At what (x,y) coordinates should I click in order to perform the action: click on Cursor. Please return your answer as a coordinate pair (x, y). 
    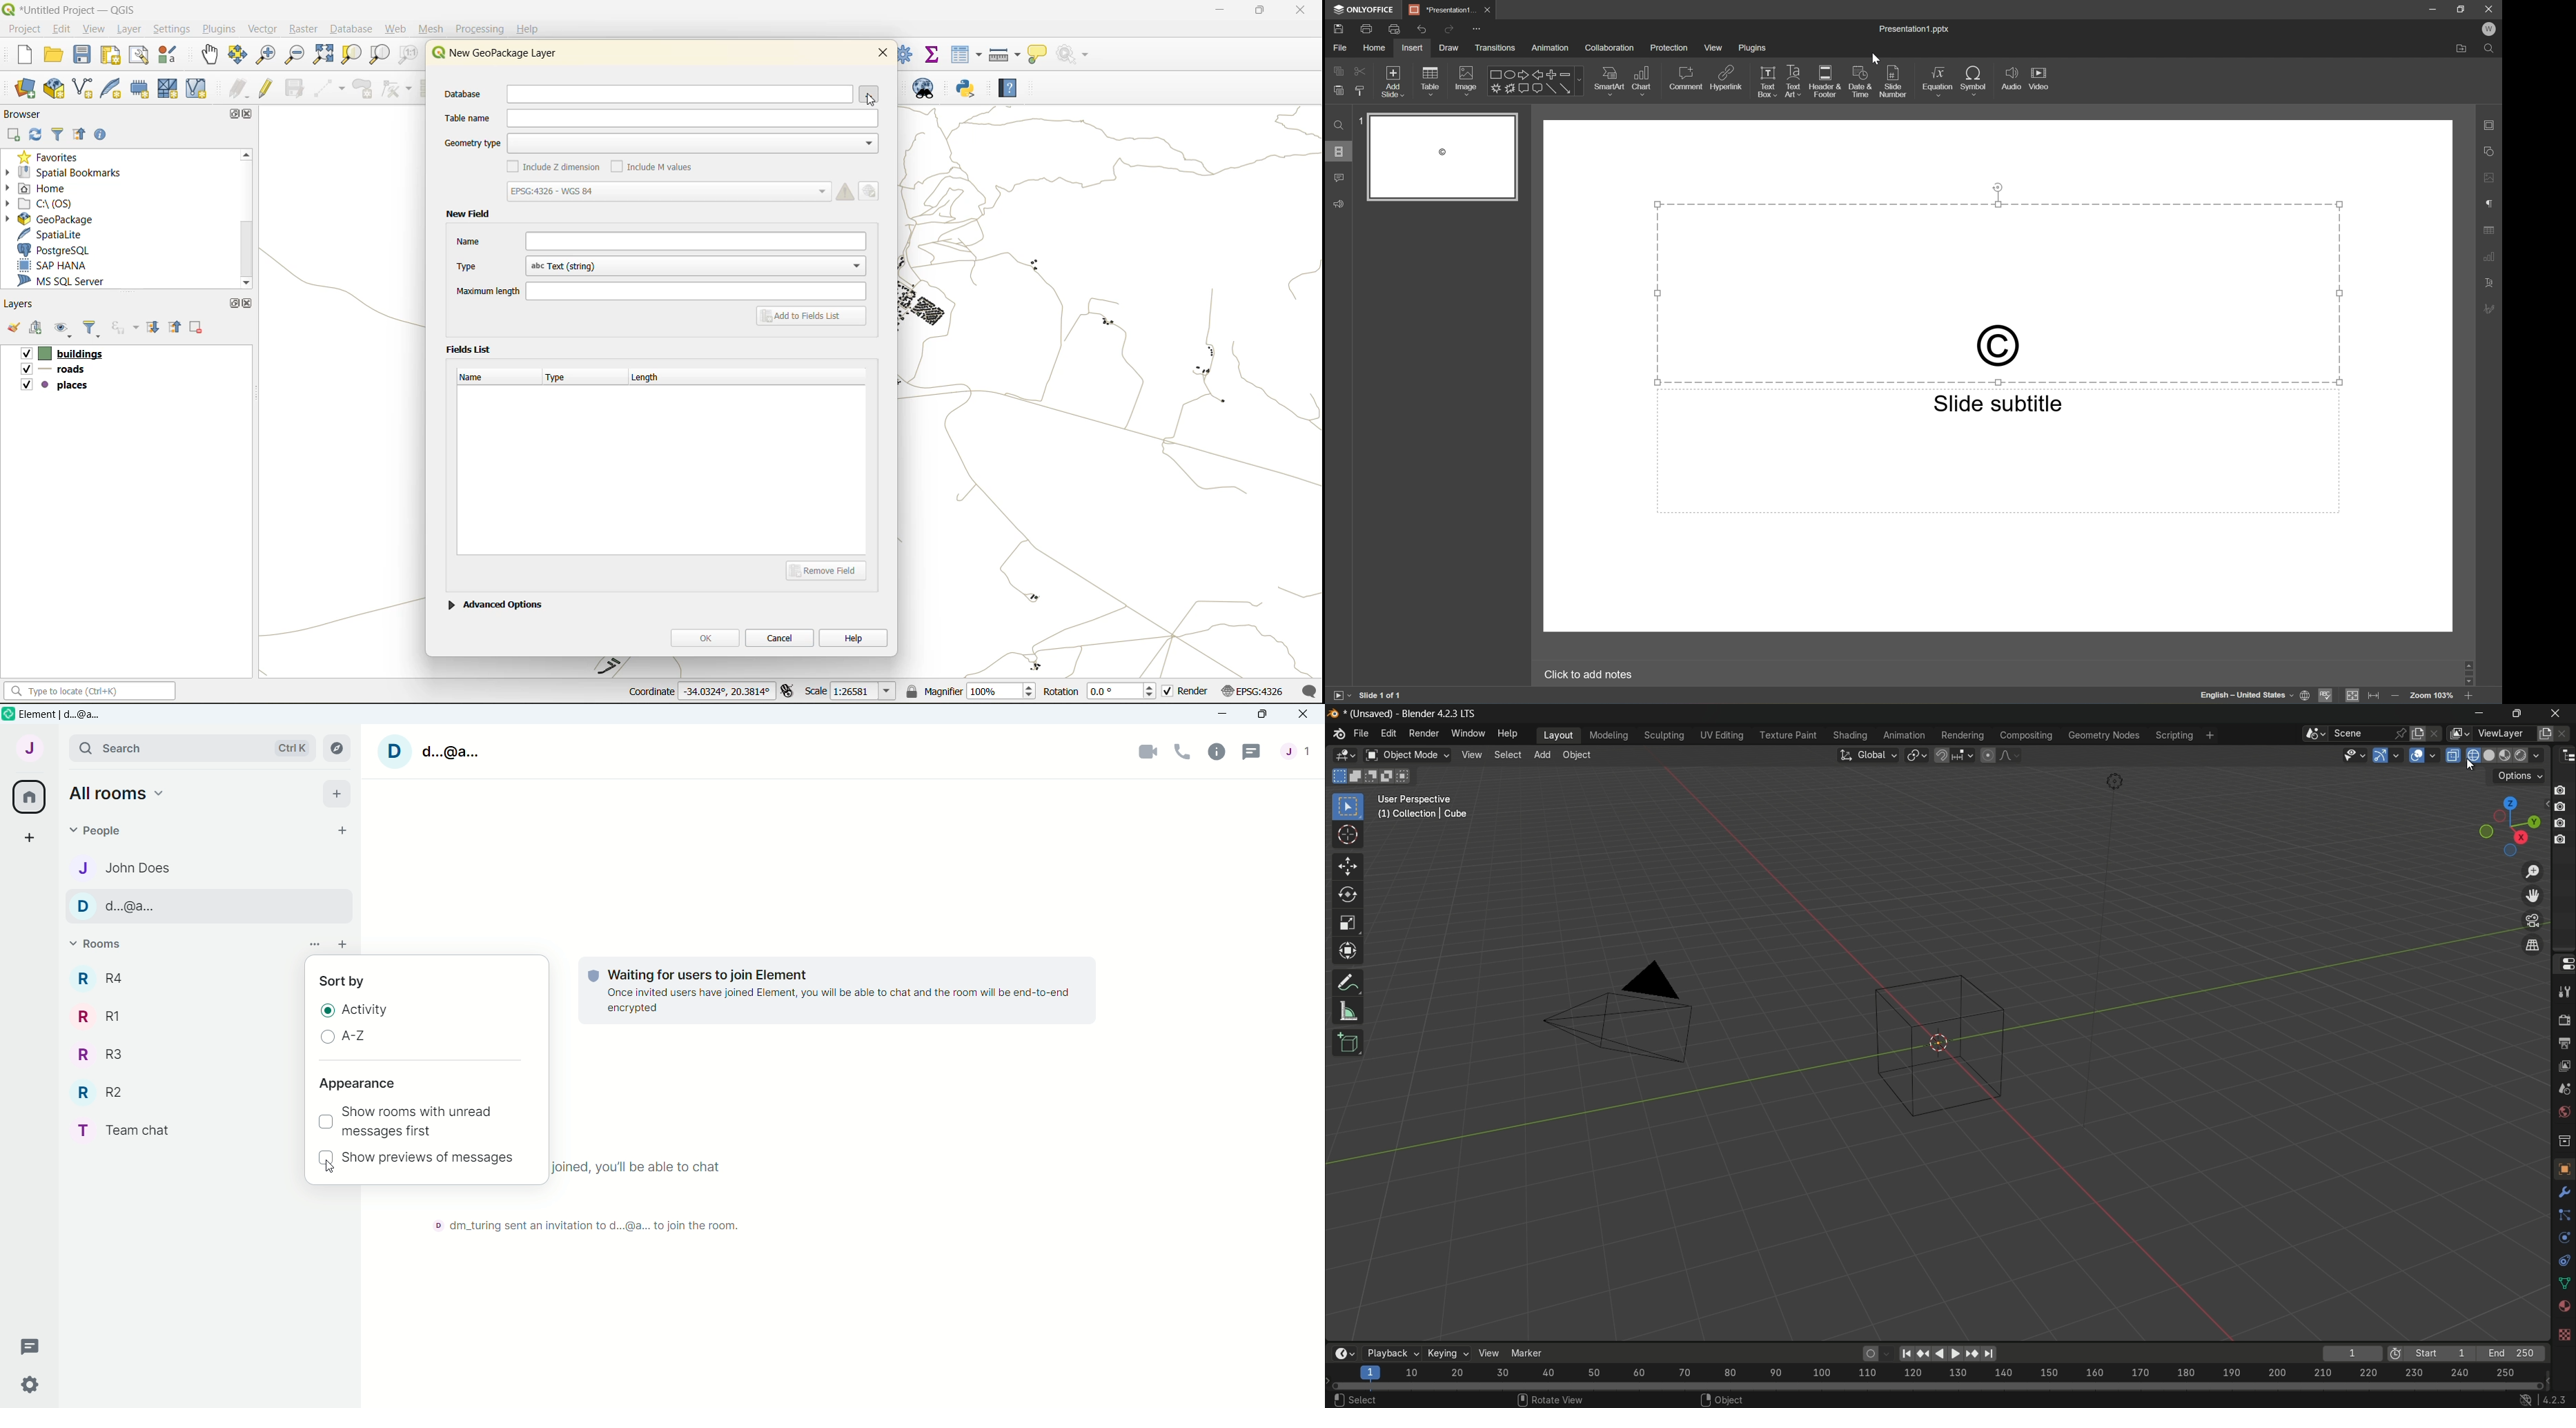
    Looking at the image, I should click on (330, 1167).